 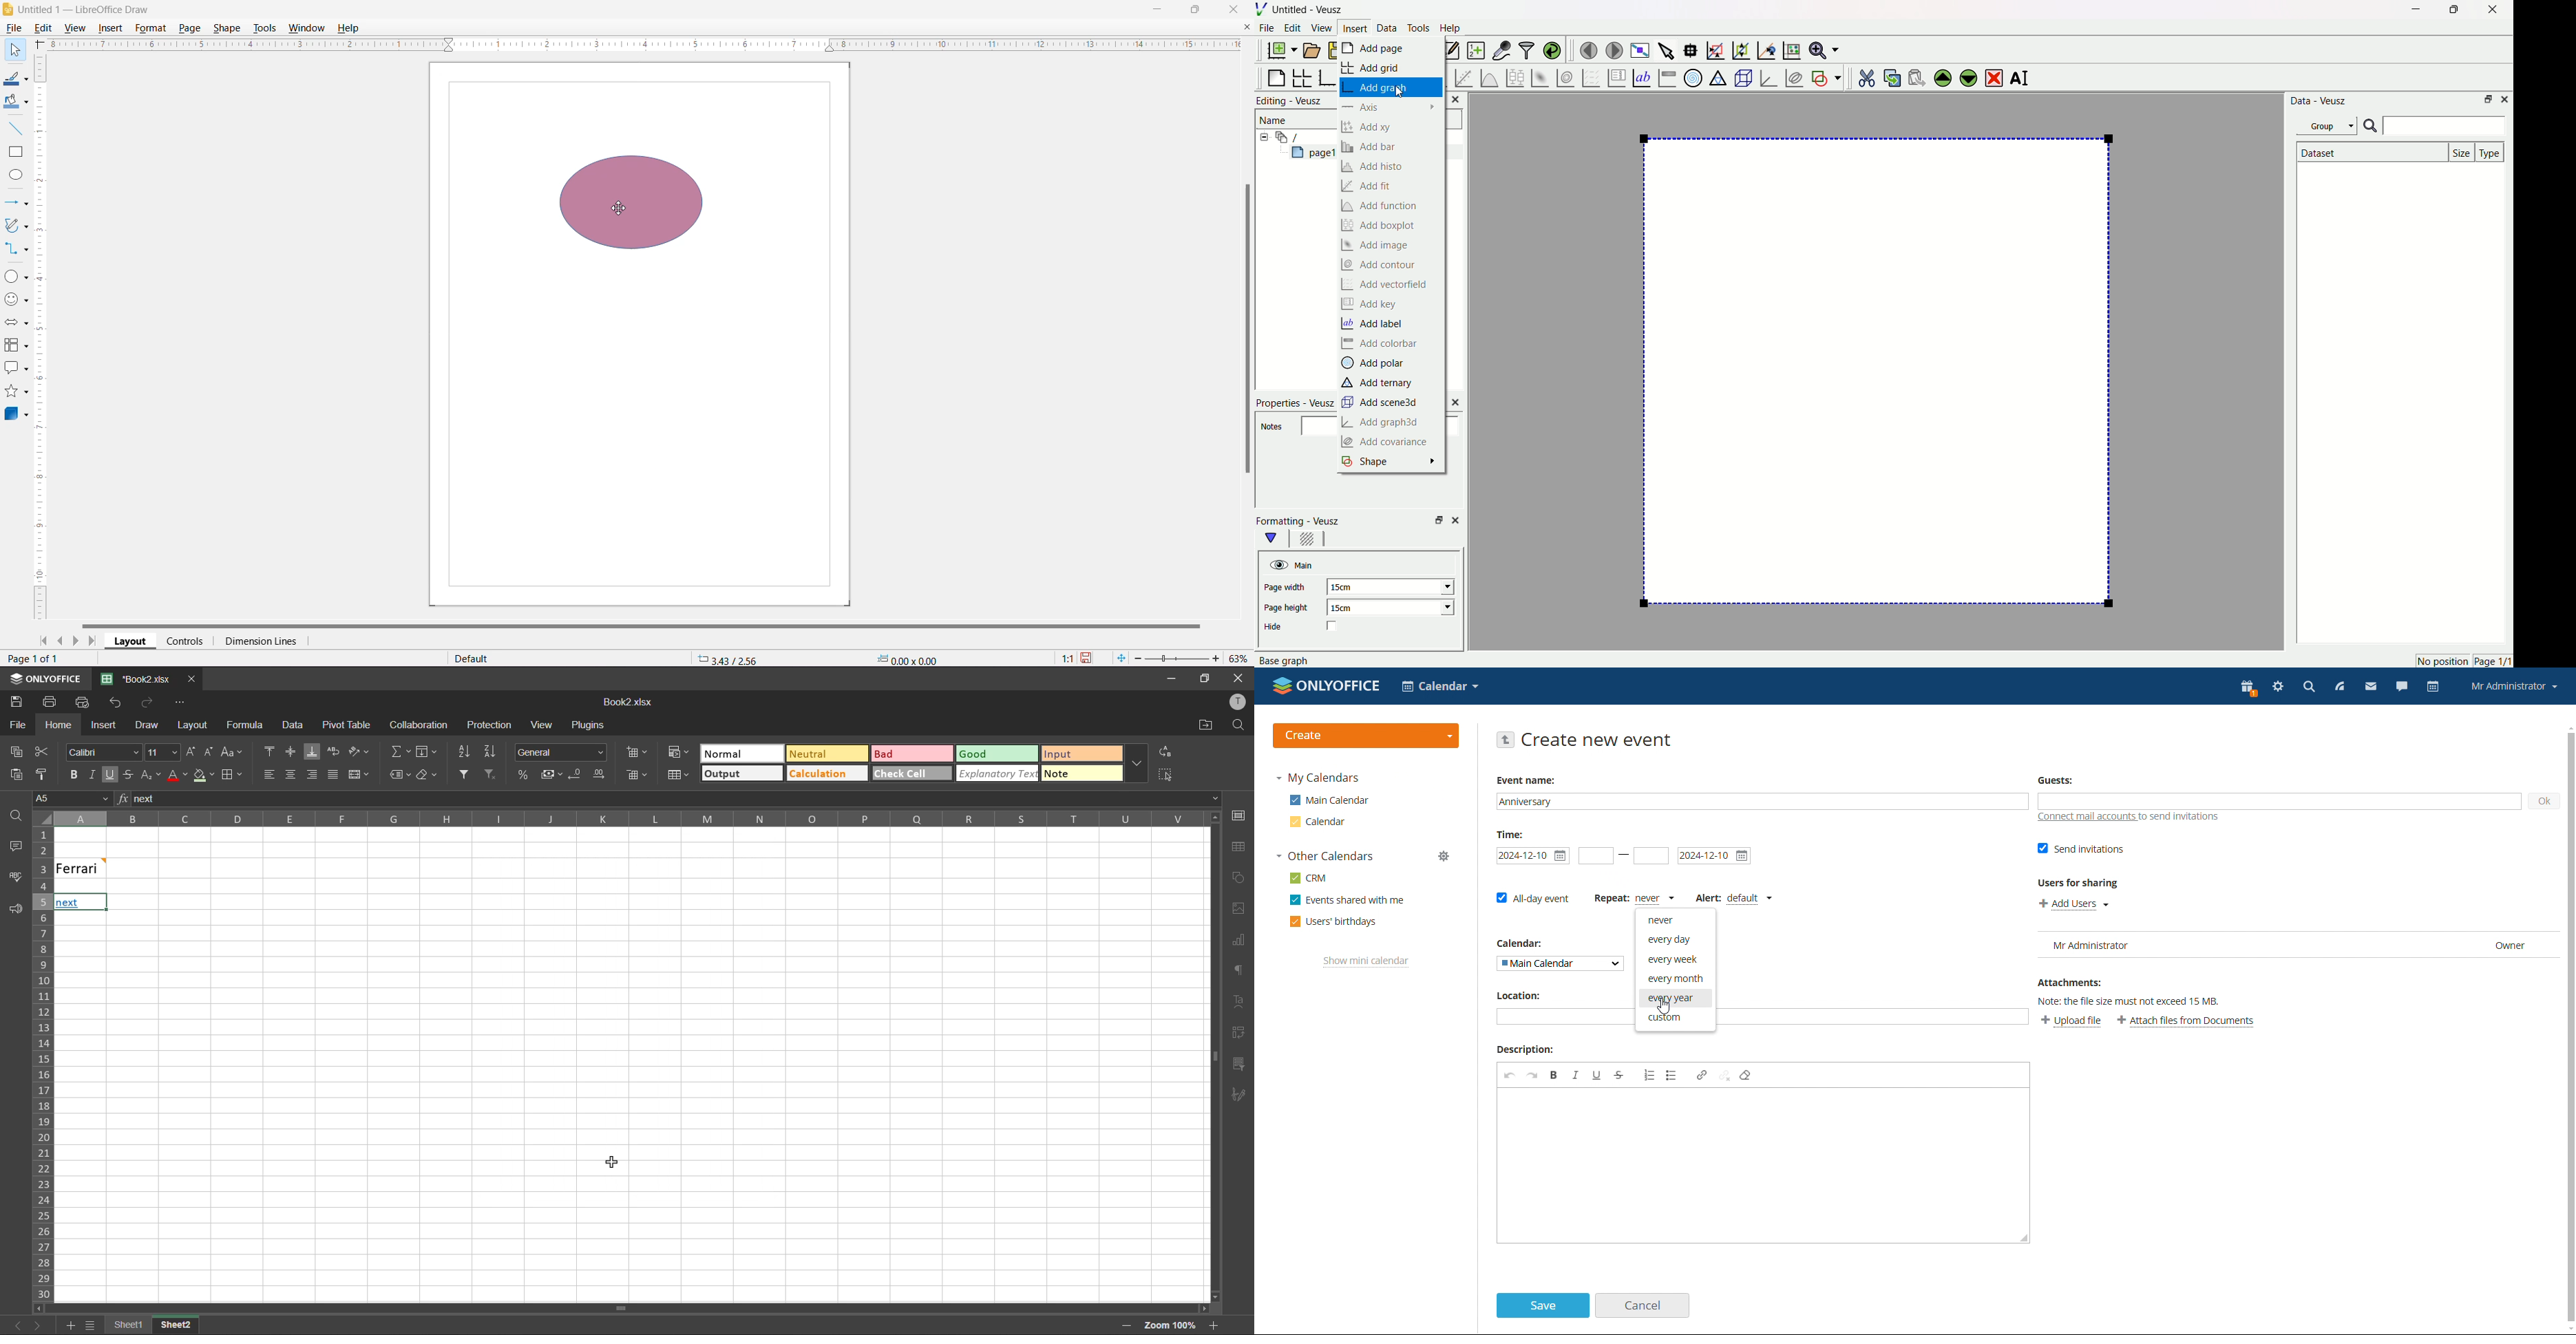 What do you see at coordinates (149, 702) in the screenshot?
I see `redo` at bounding box center [149, 702].